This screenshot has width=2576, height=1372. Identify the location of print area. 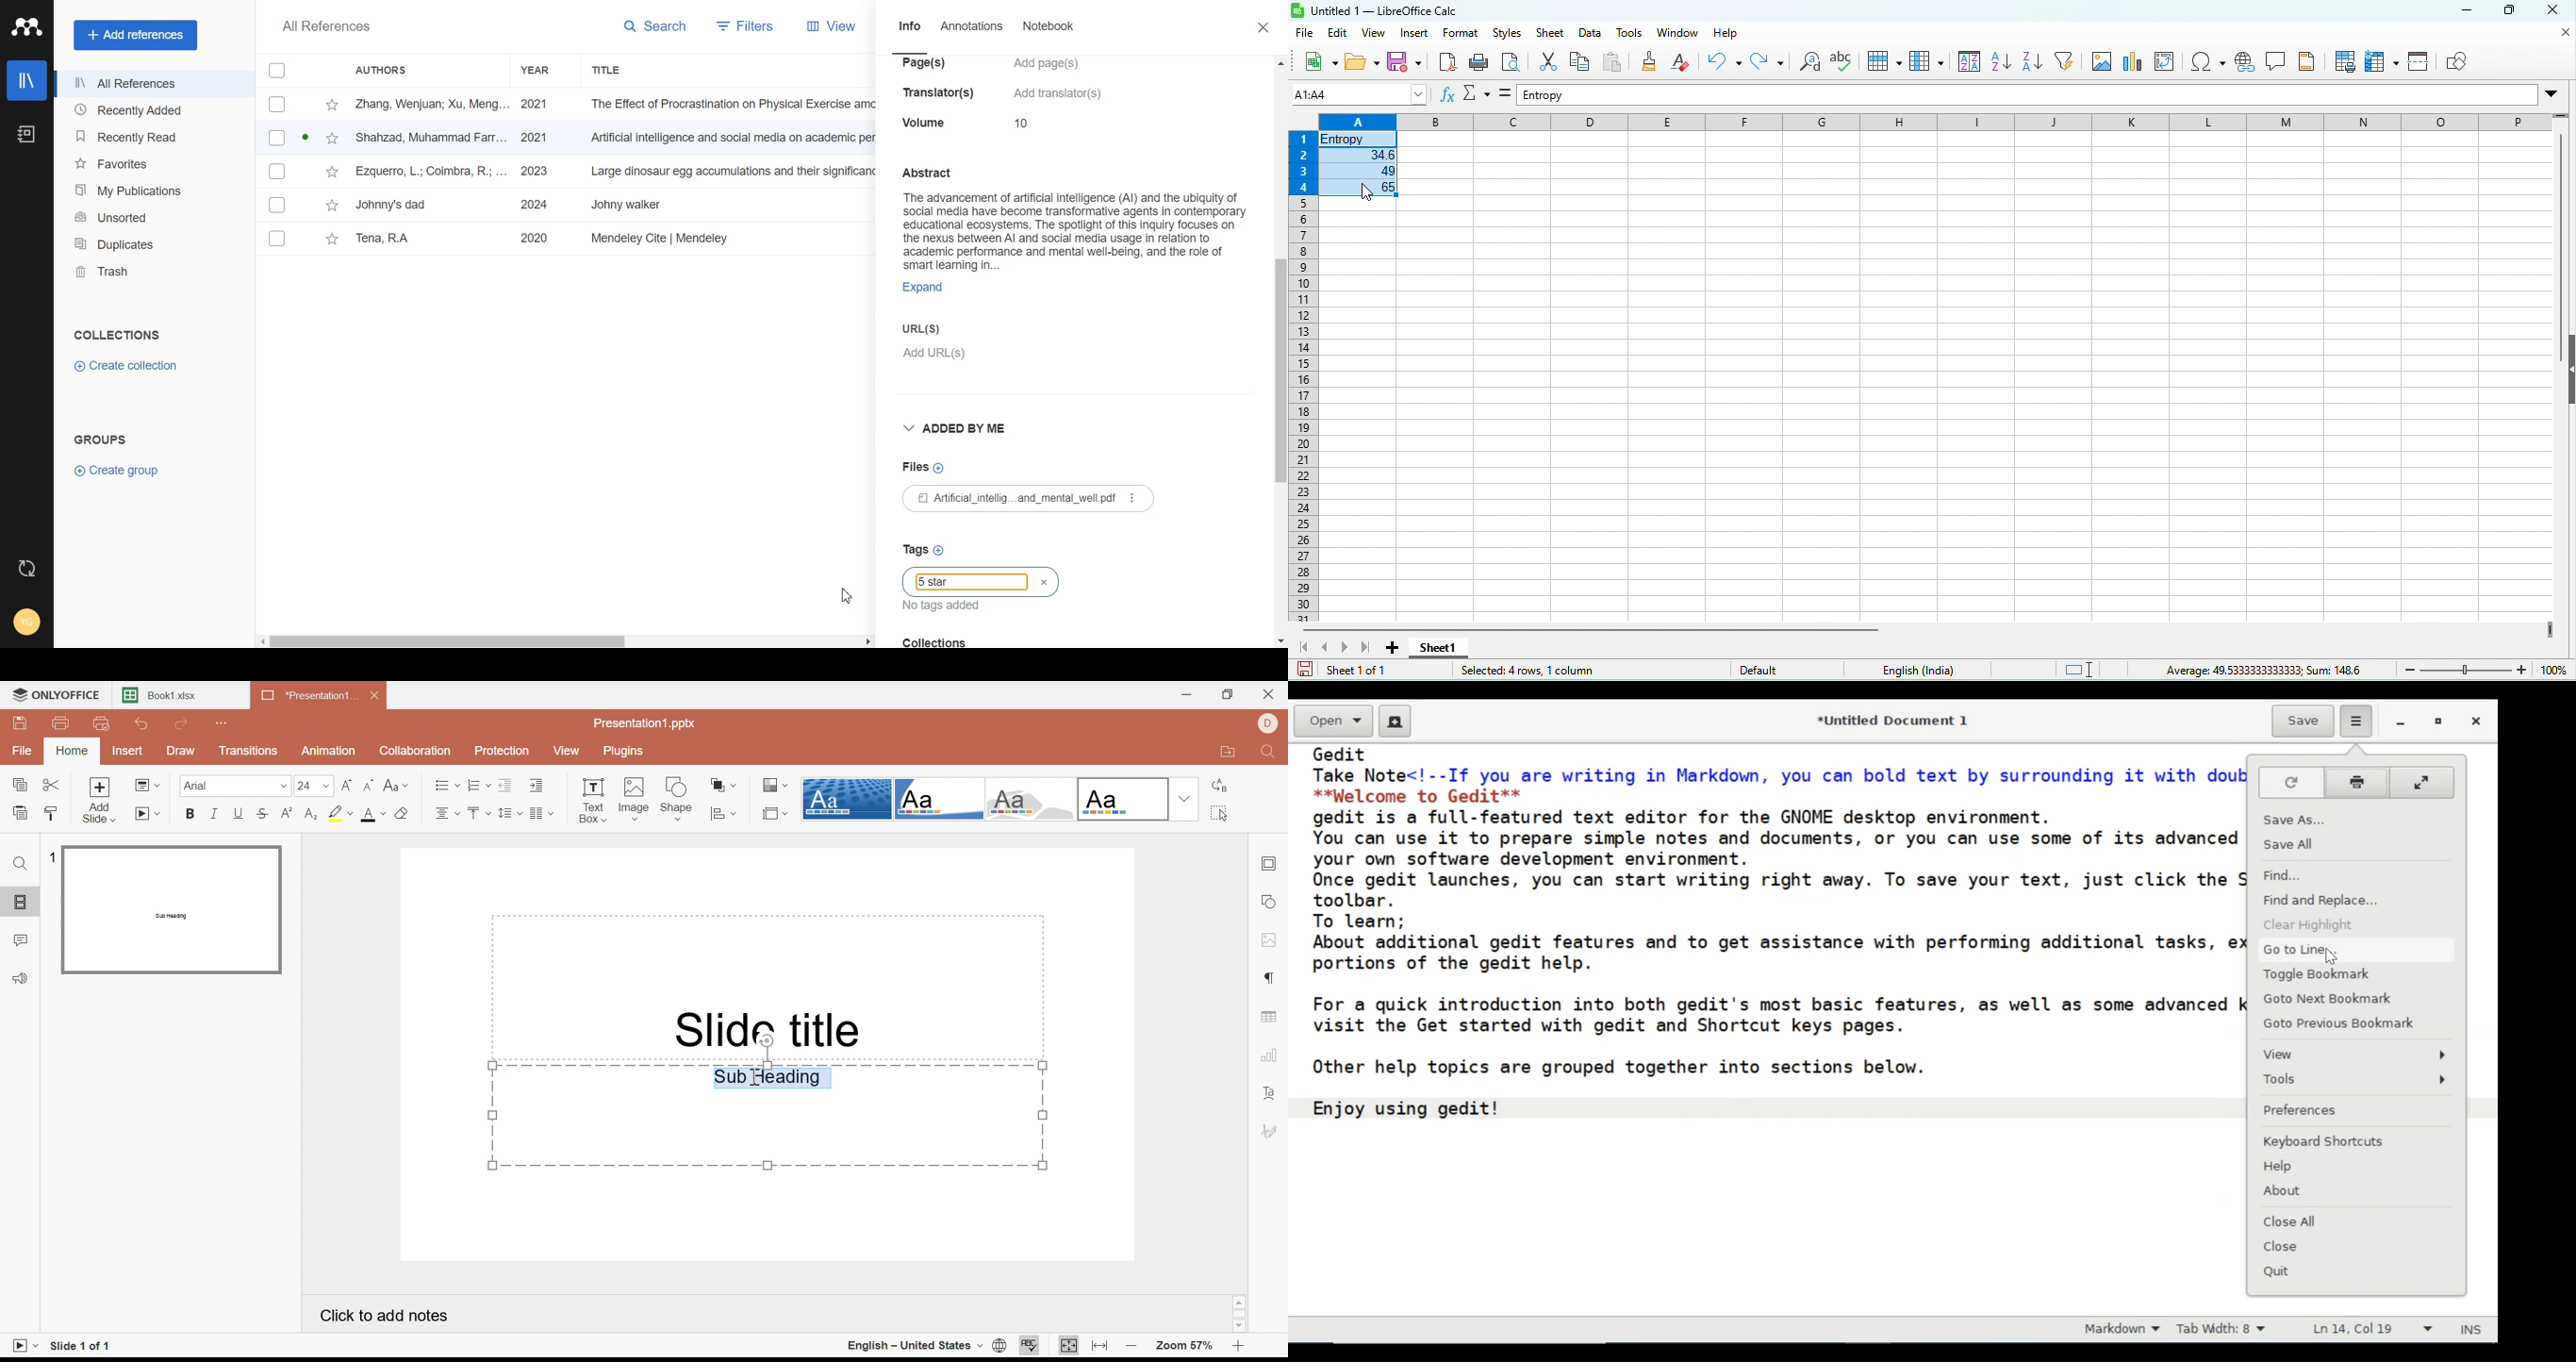
(2345, 65).